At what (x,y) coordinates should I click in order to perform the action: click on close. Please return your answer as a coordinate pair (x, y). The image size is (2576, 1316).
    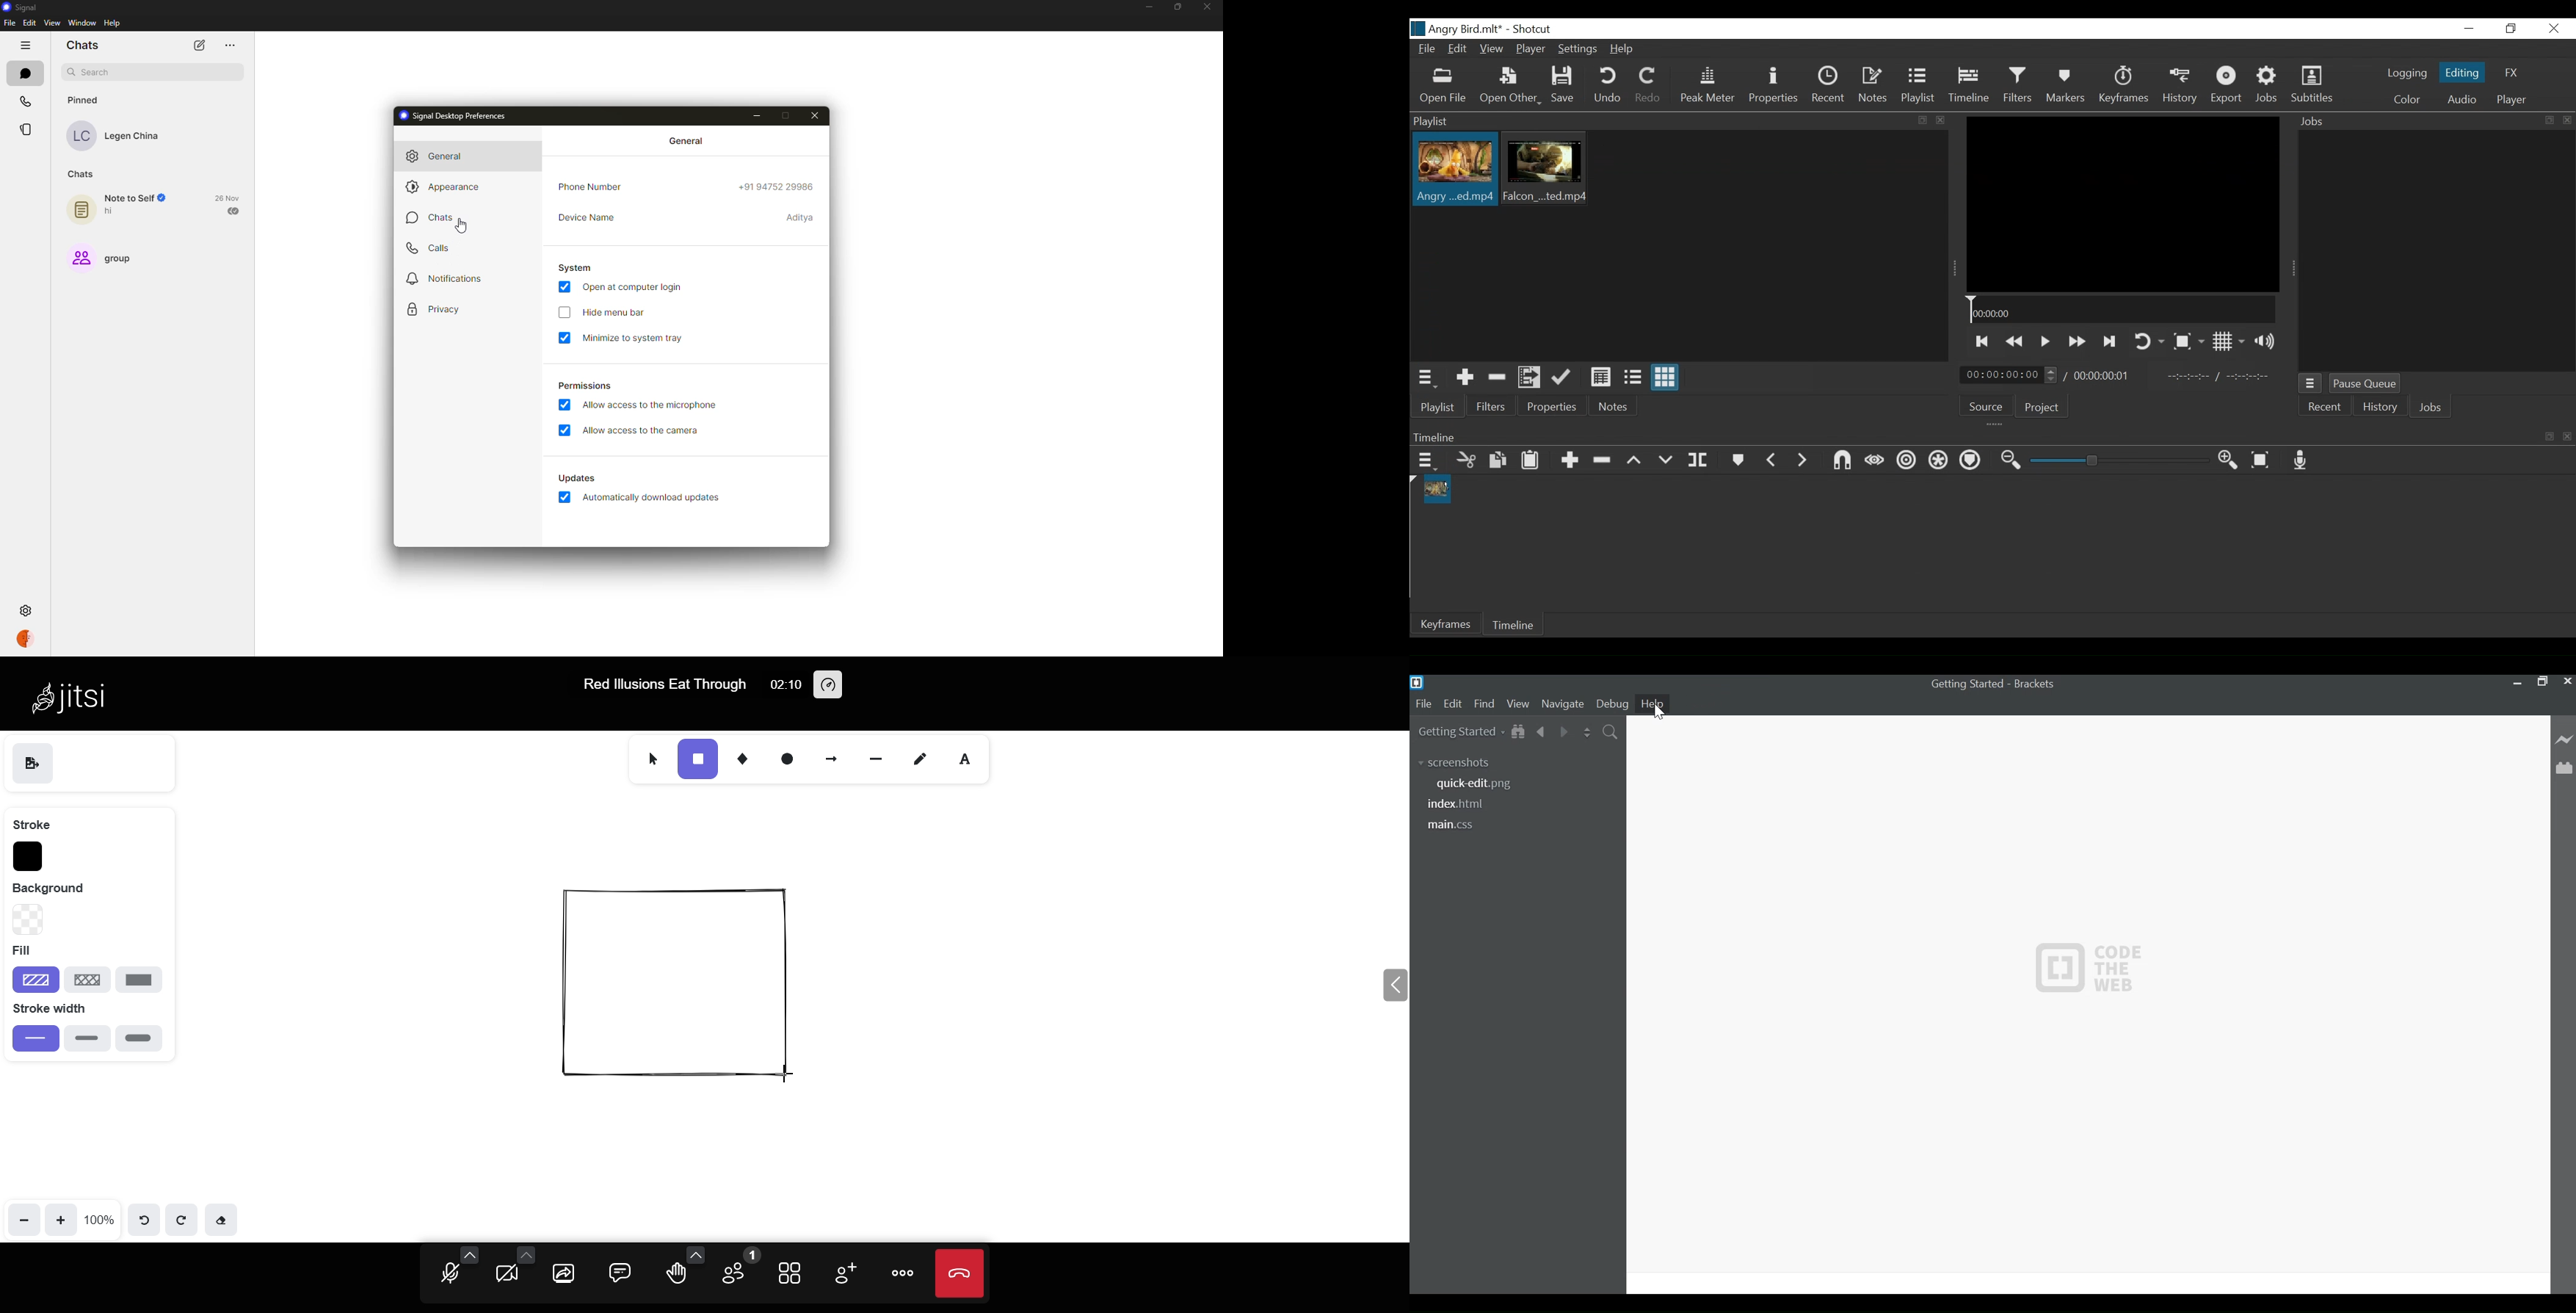
    Looking at the image, I should click on (1208, 6).